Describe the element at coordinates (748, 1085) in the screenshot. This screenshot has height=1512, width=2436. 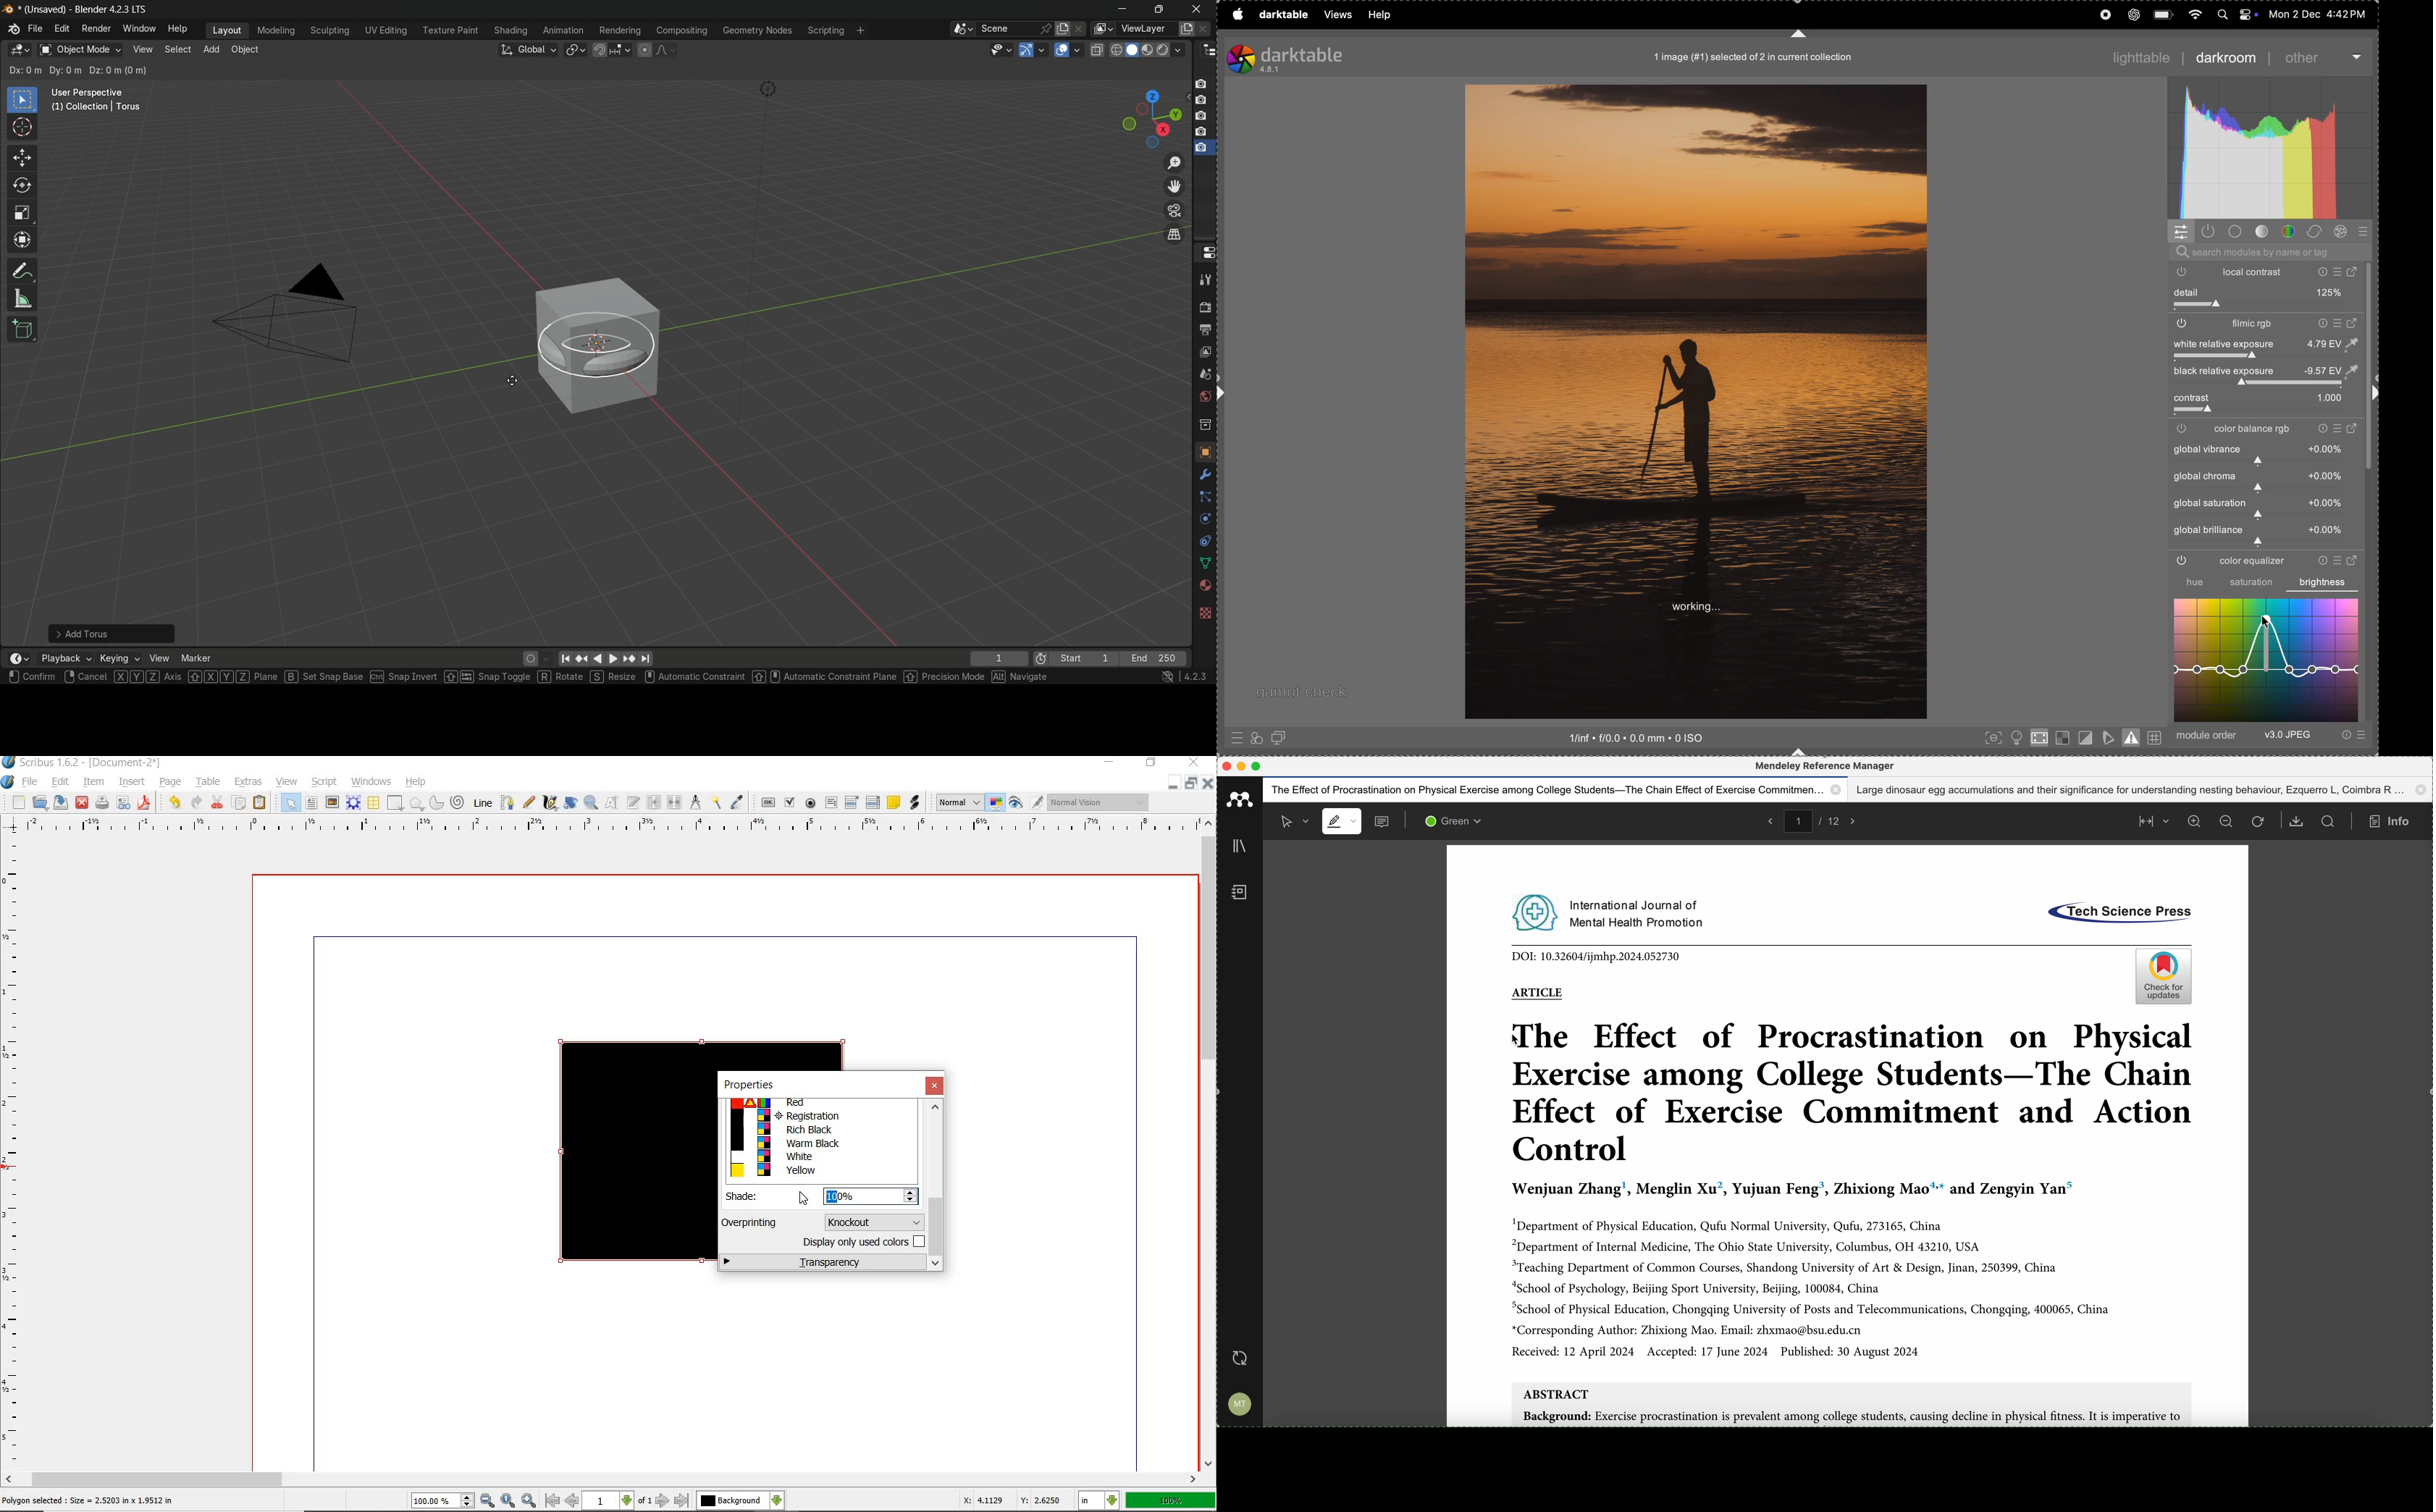
I see `properties` at that location.